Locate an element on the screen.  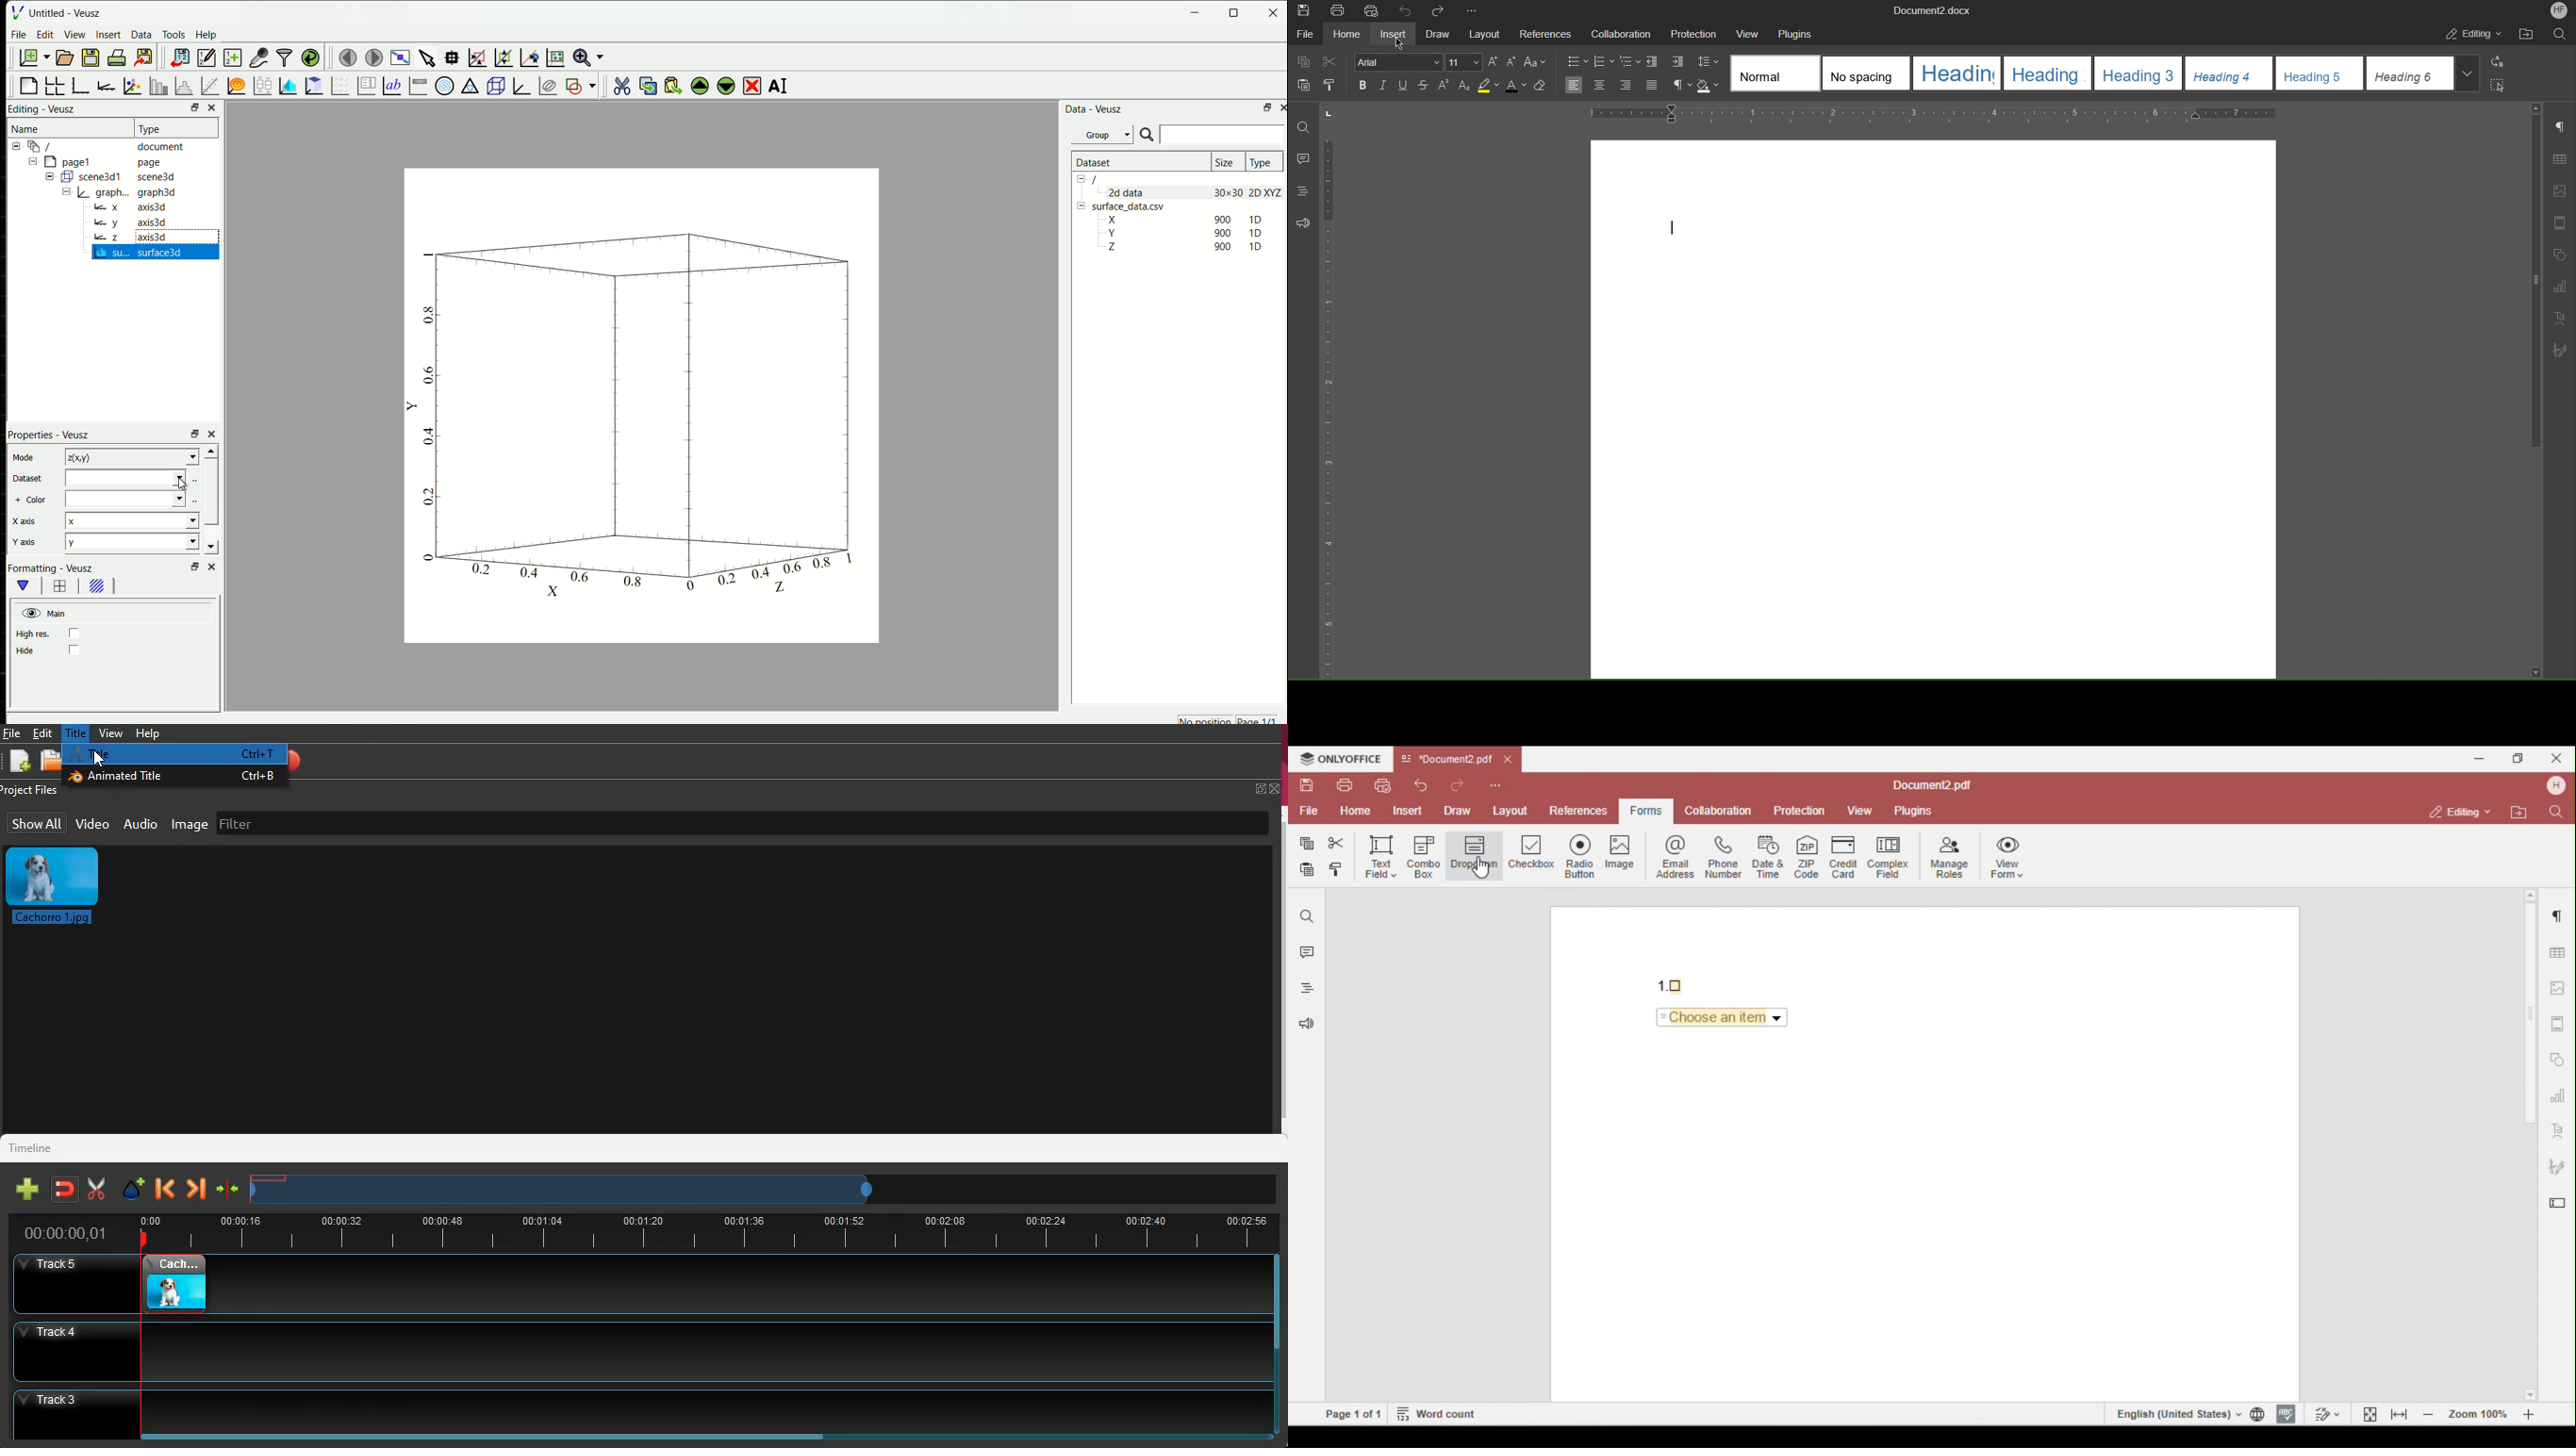
project files is located at coordinates (34, 791).